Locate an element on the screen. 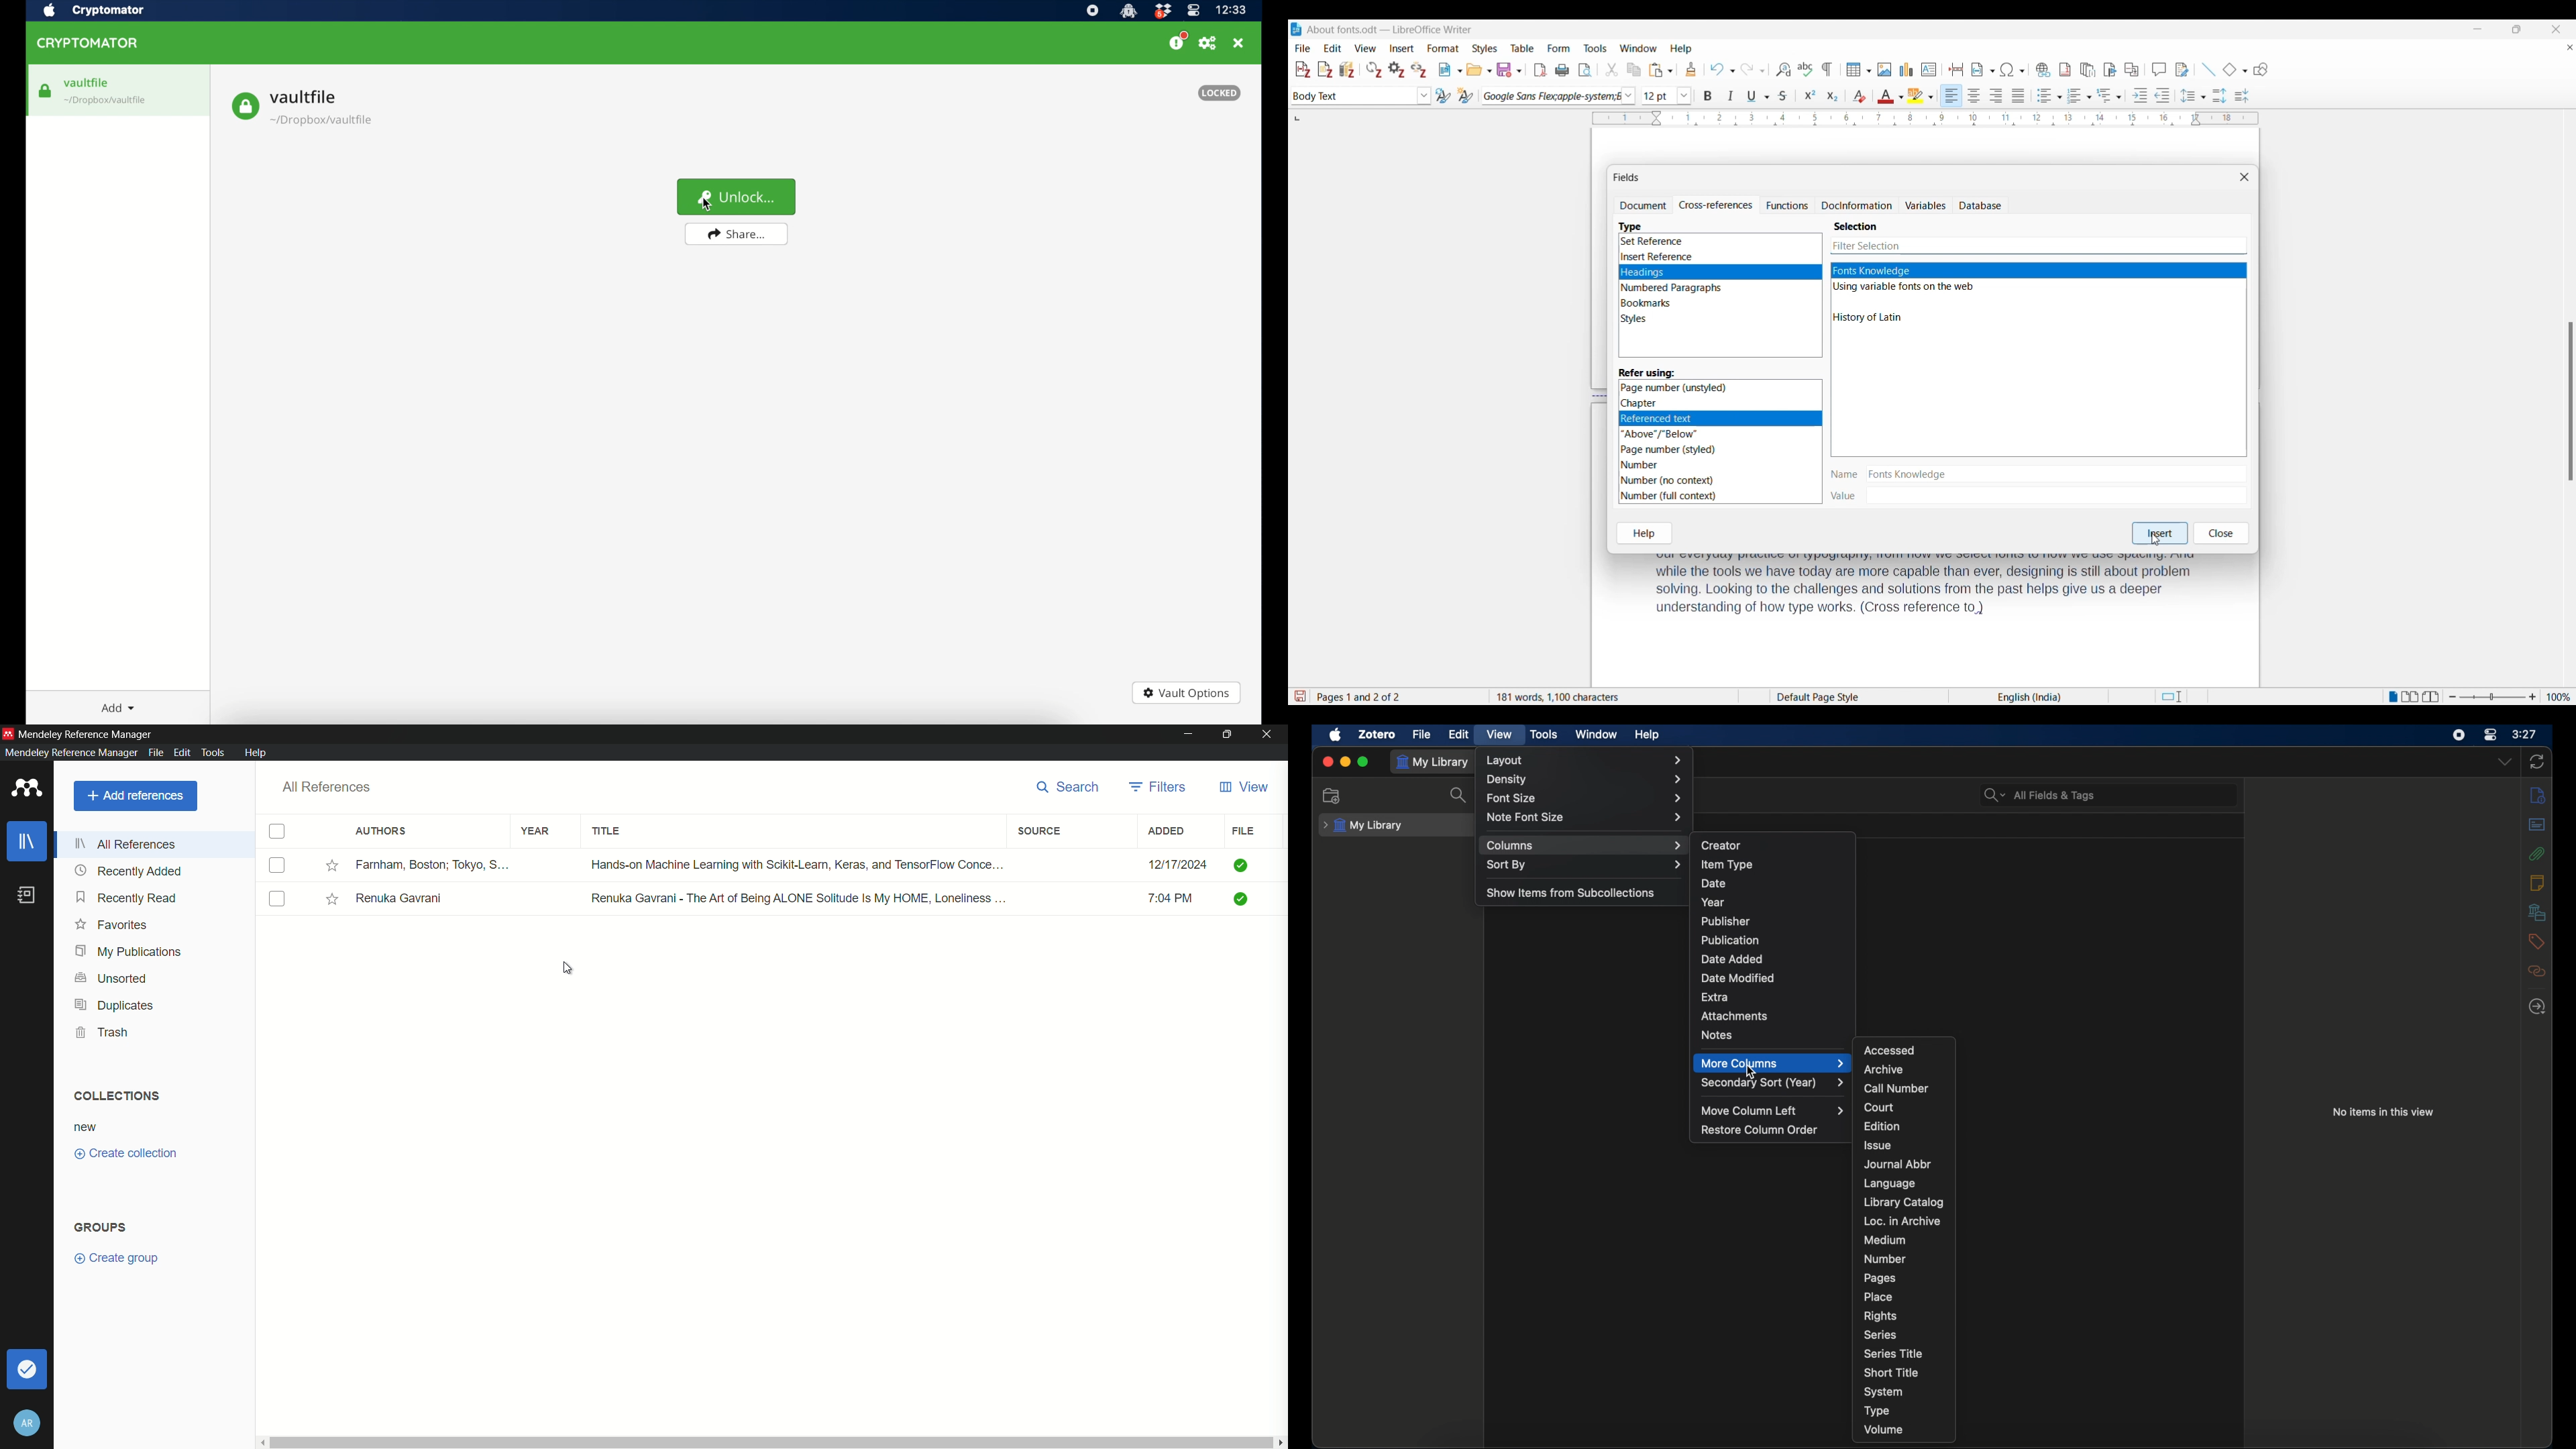 The image size is (2576, 1456). groups is located at coordinates (102, 1227).